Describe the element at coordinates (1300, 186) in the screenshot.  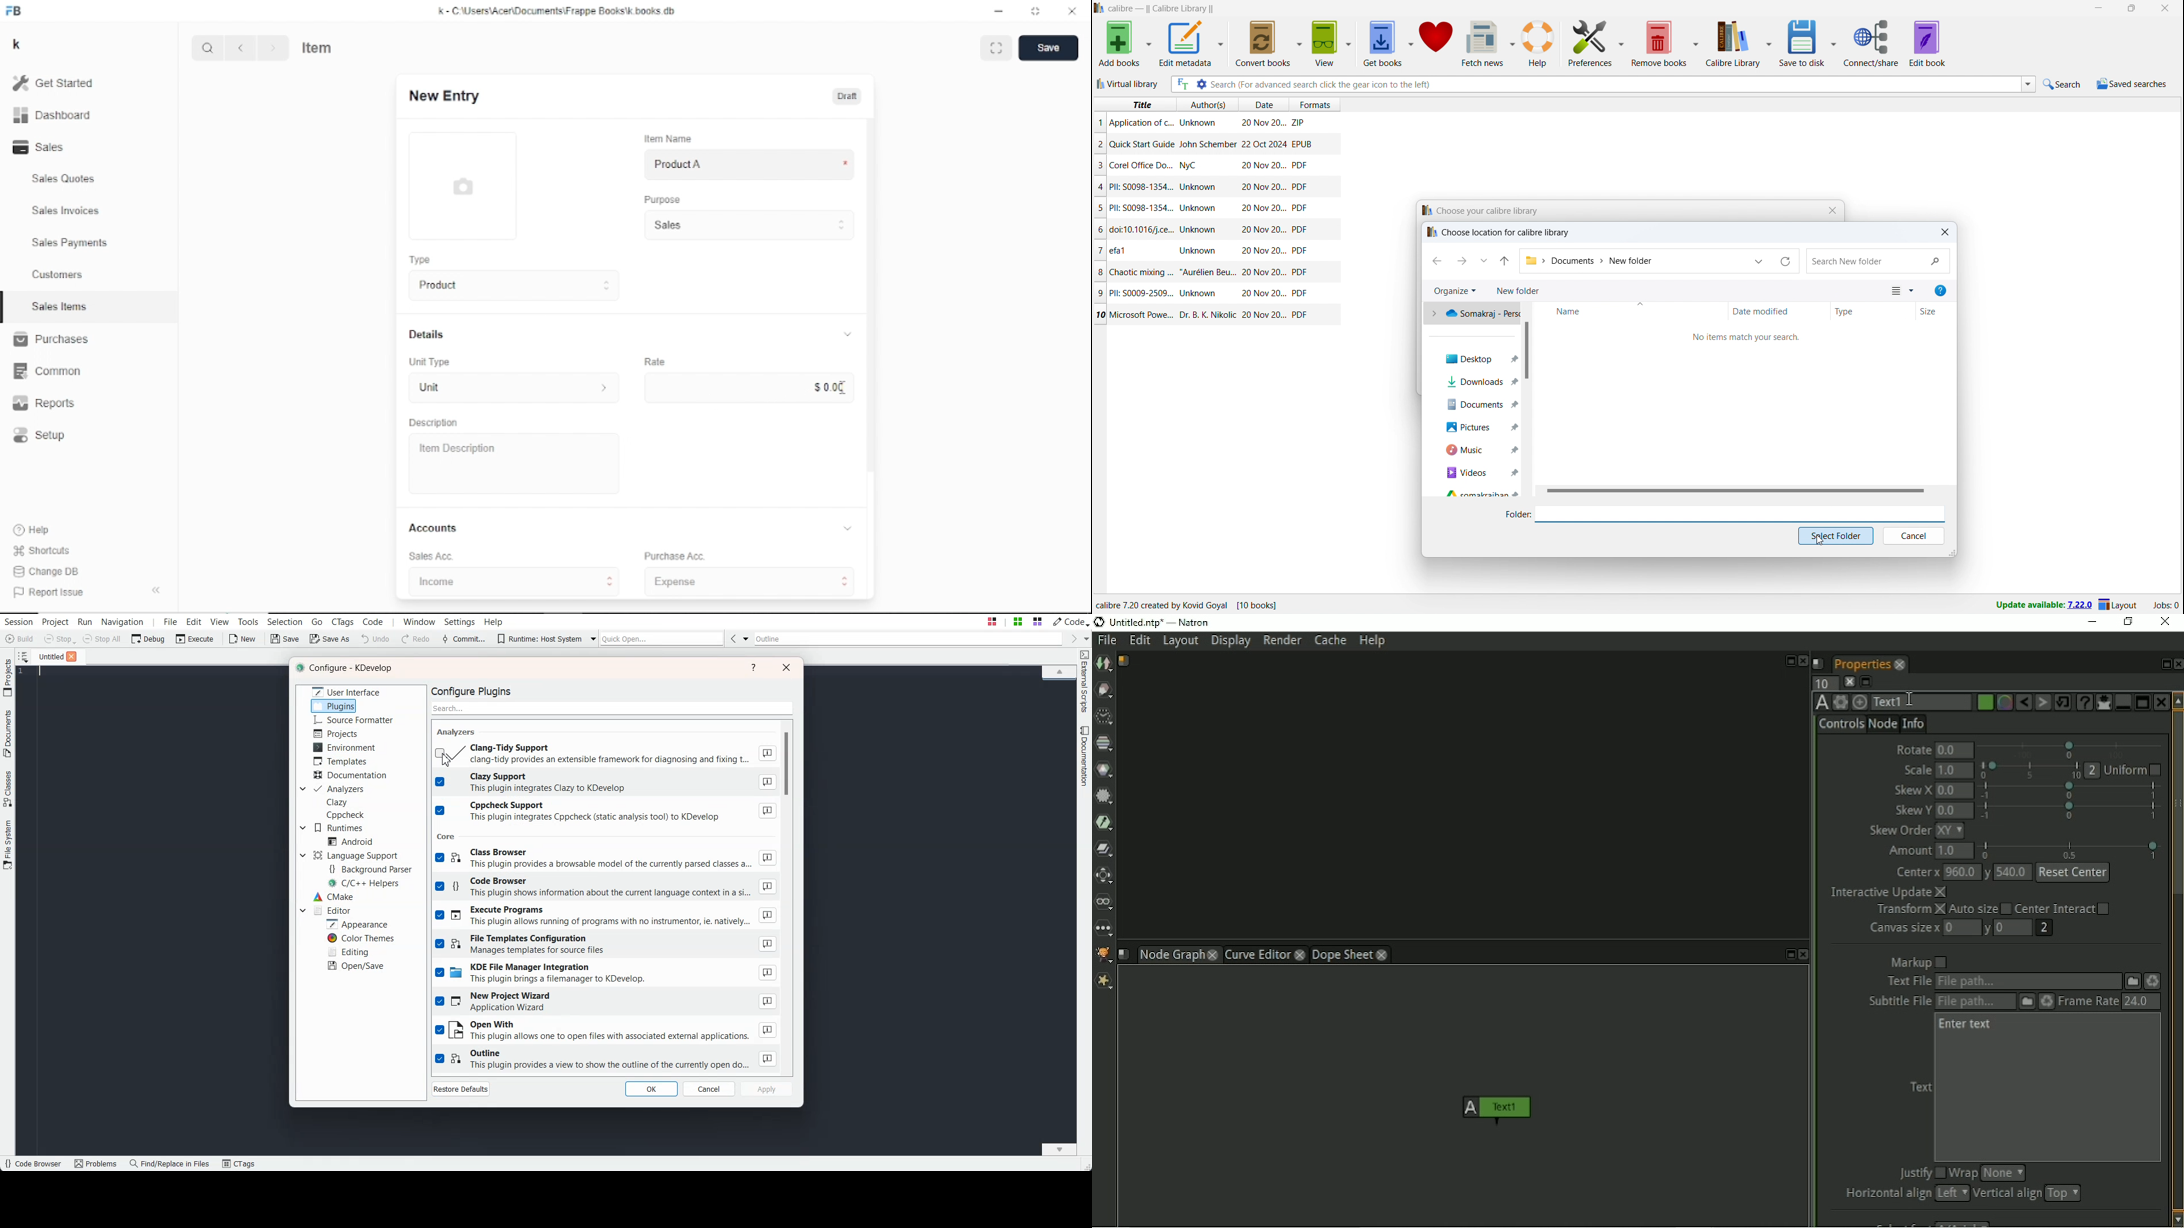
I see `PDF` at that location.